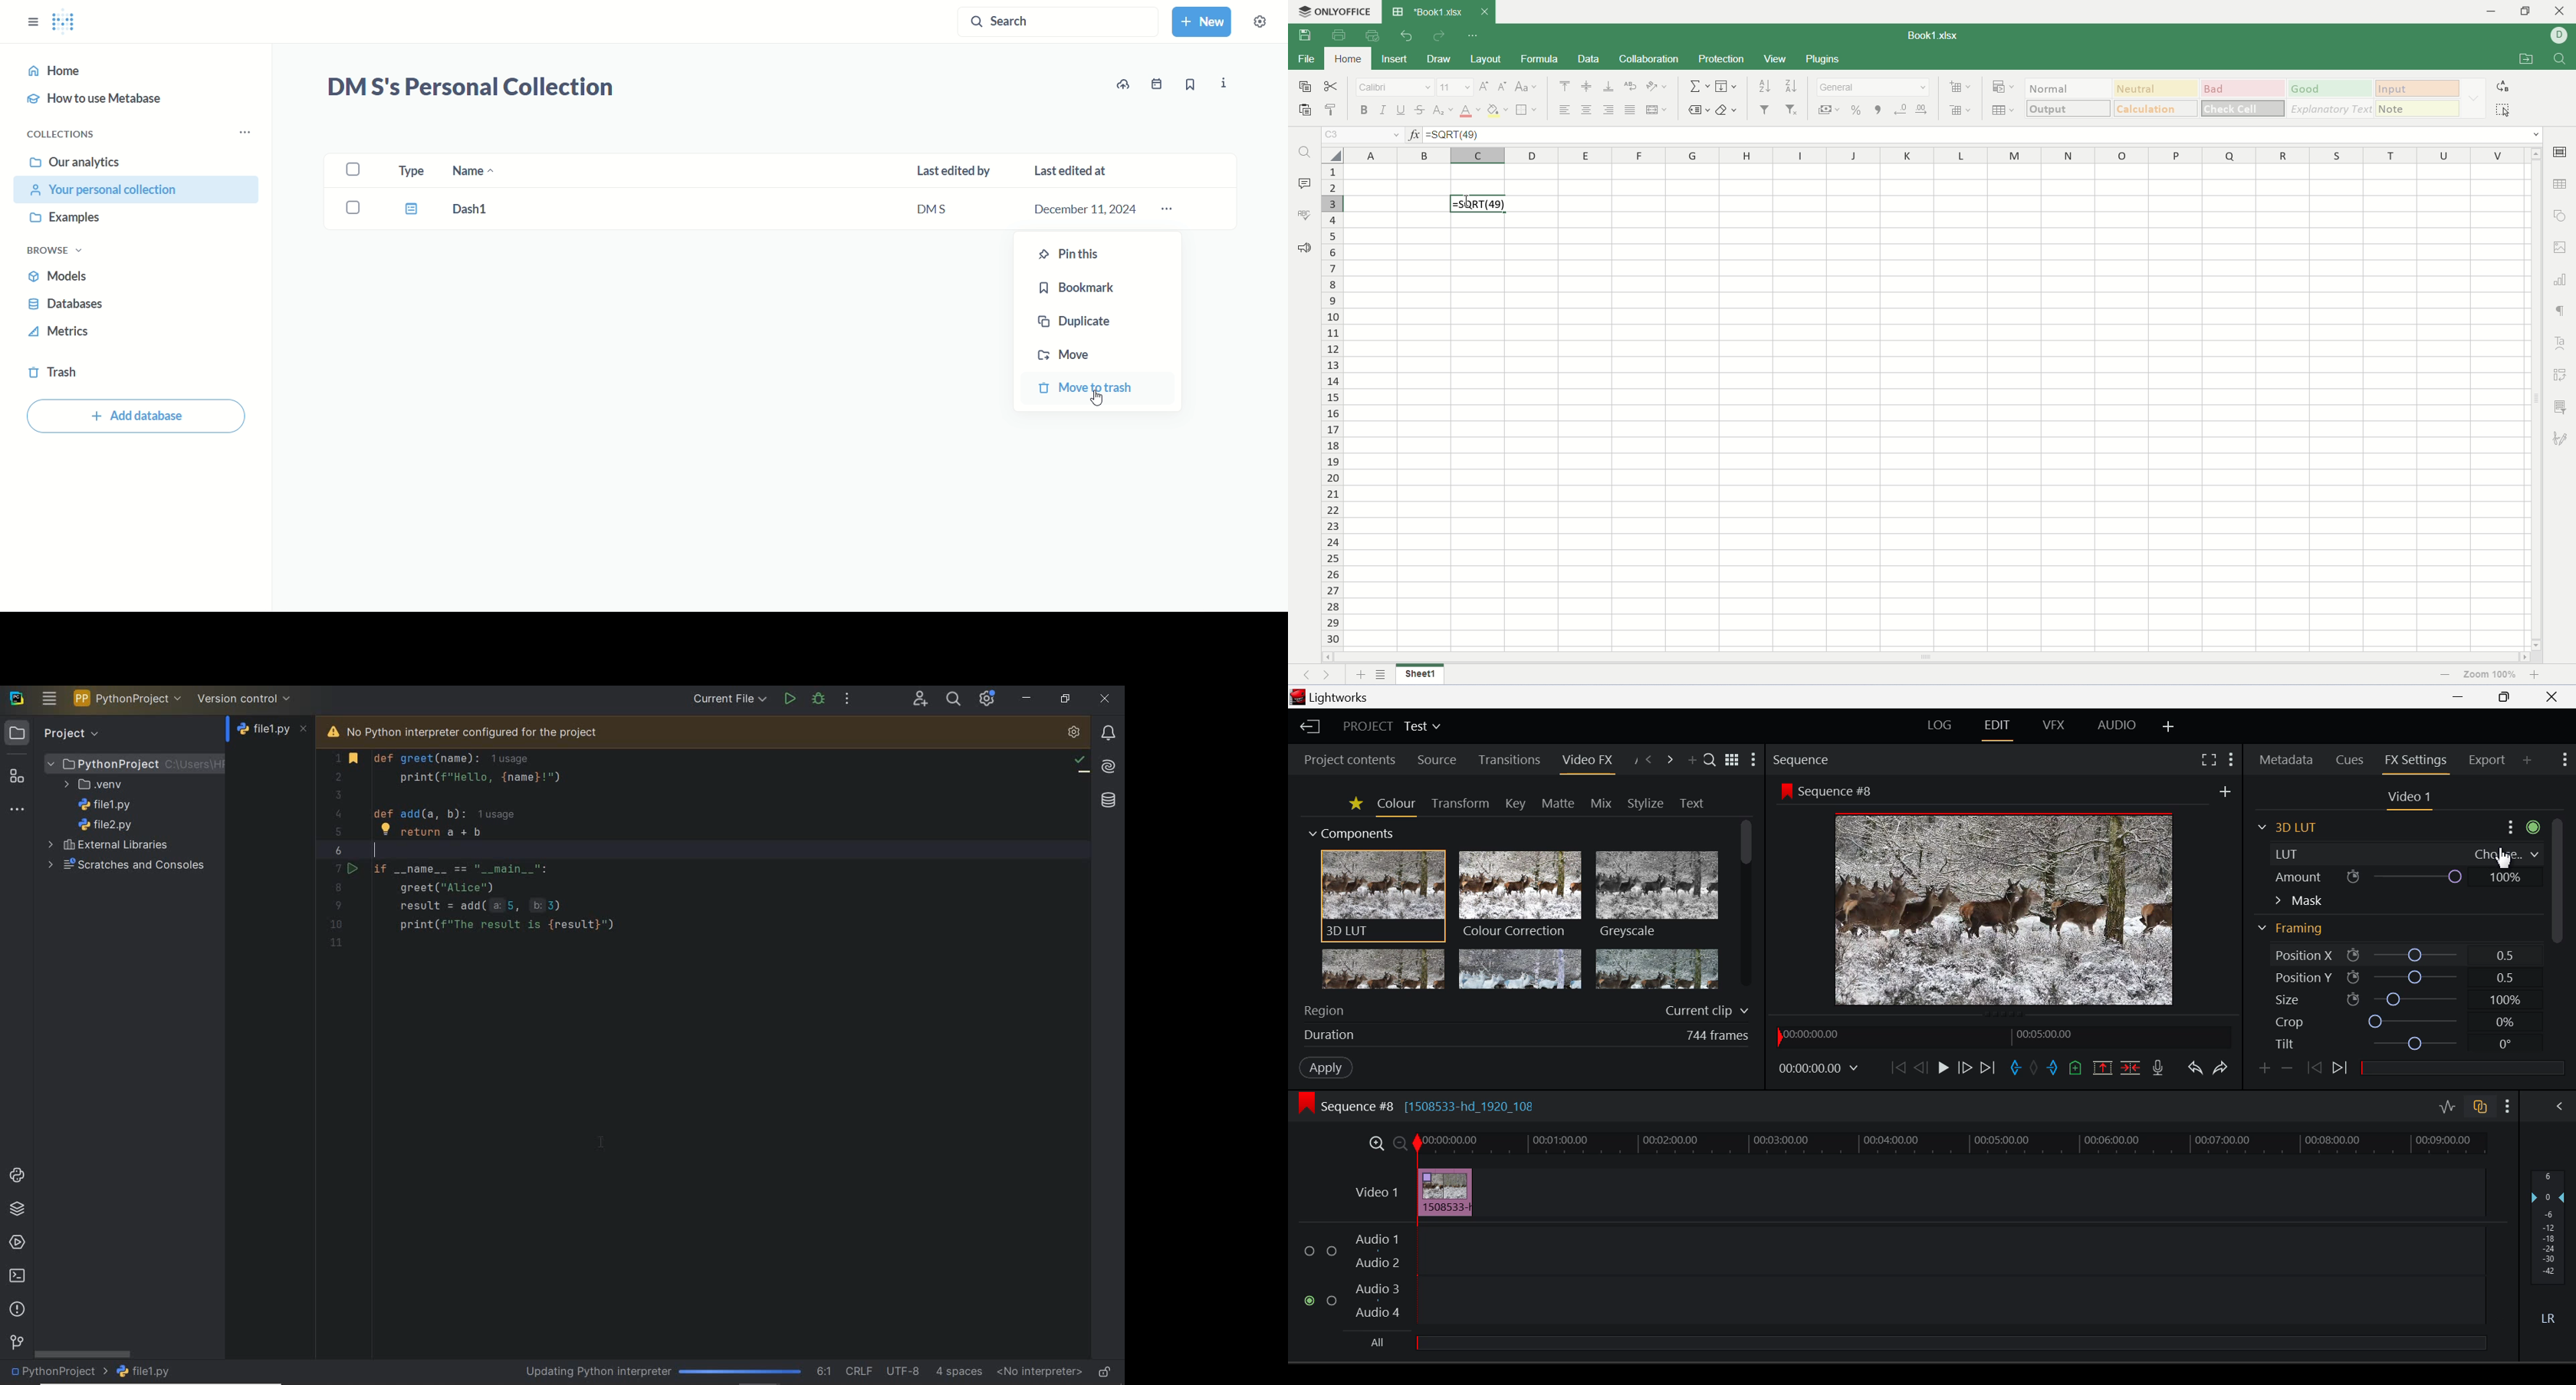  What do you see at coordinates (1656, 896) in the screenshot?
I see `Greyscale` at bounding box center [1656, 896].